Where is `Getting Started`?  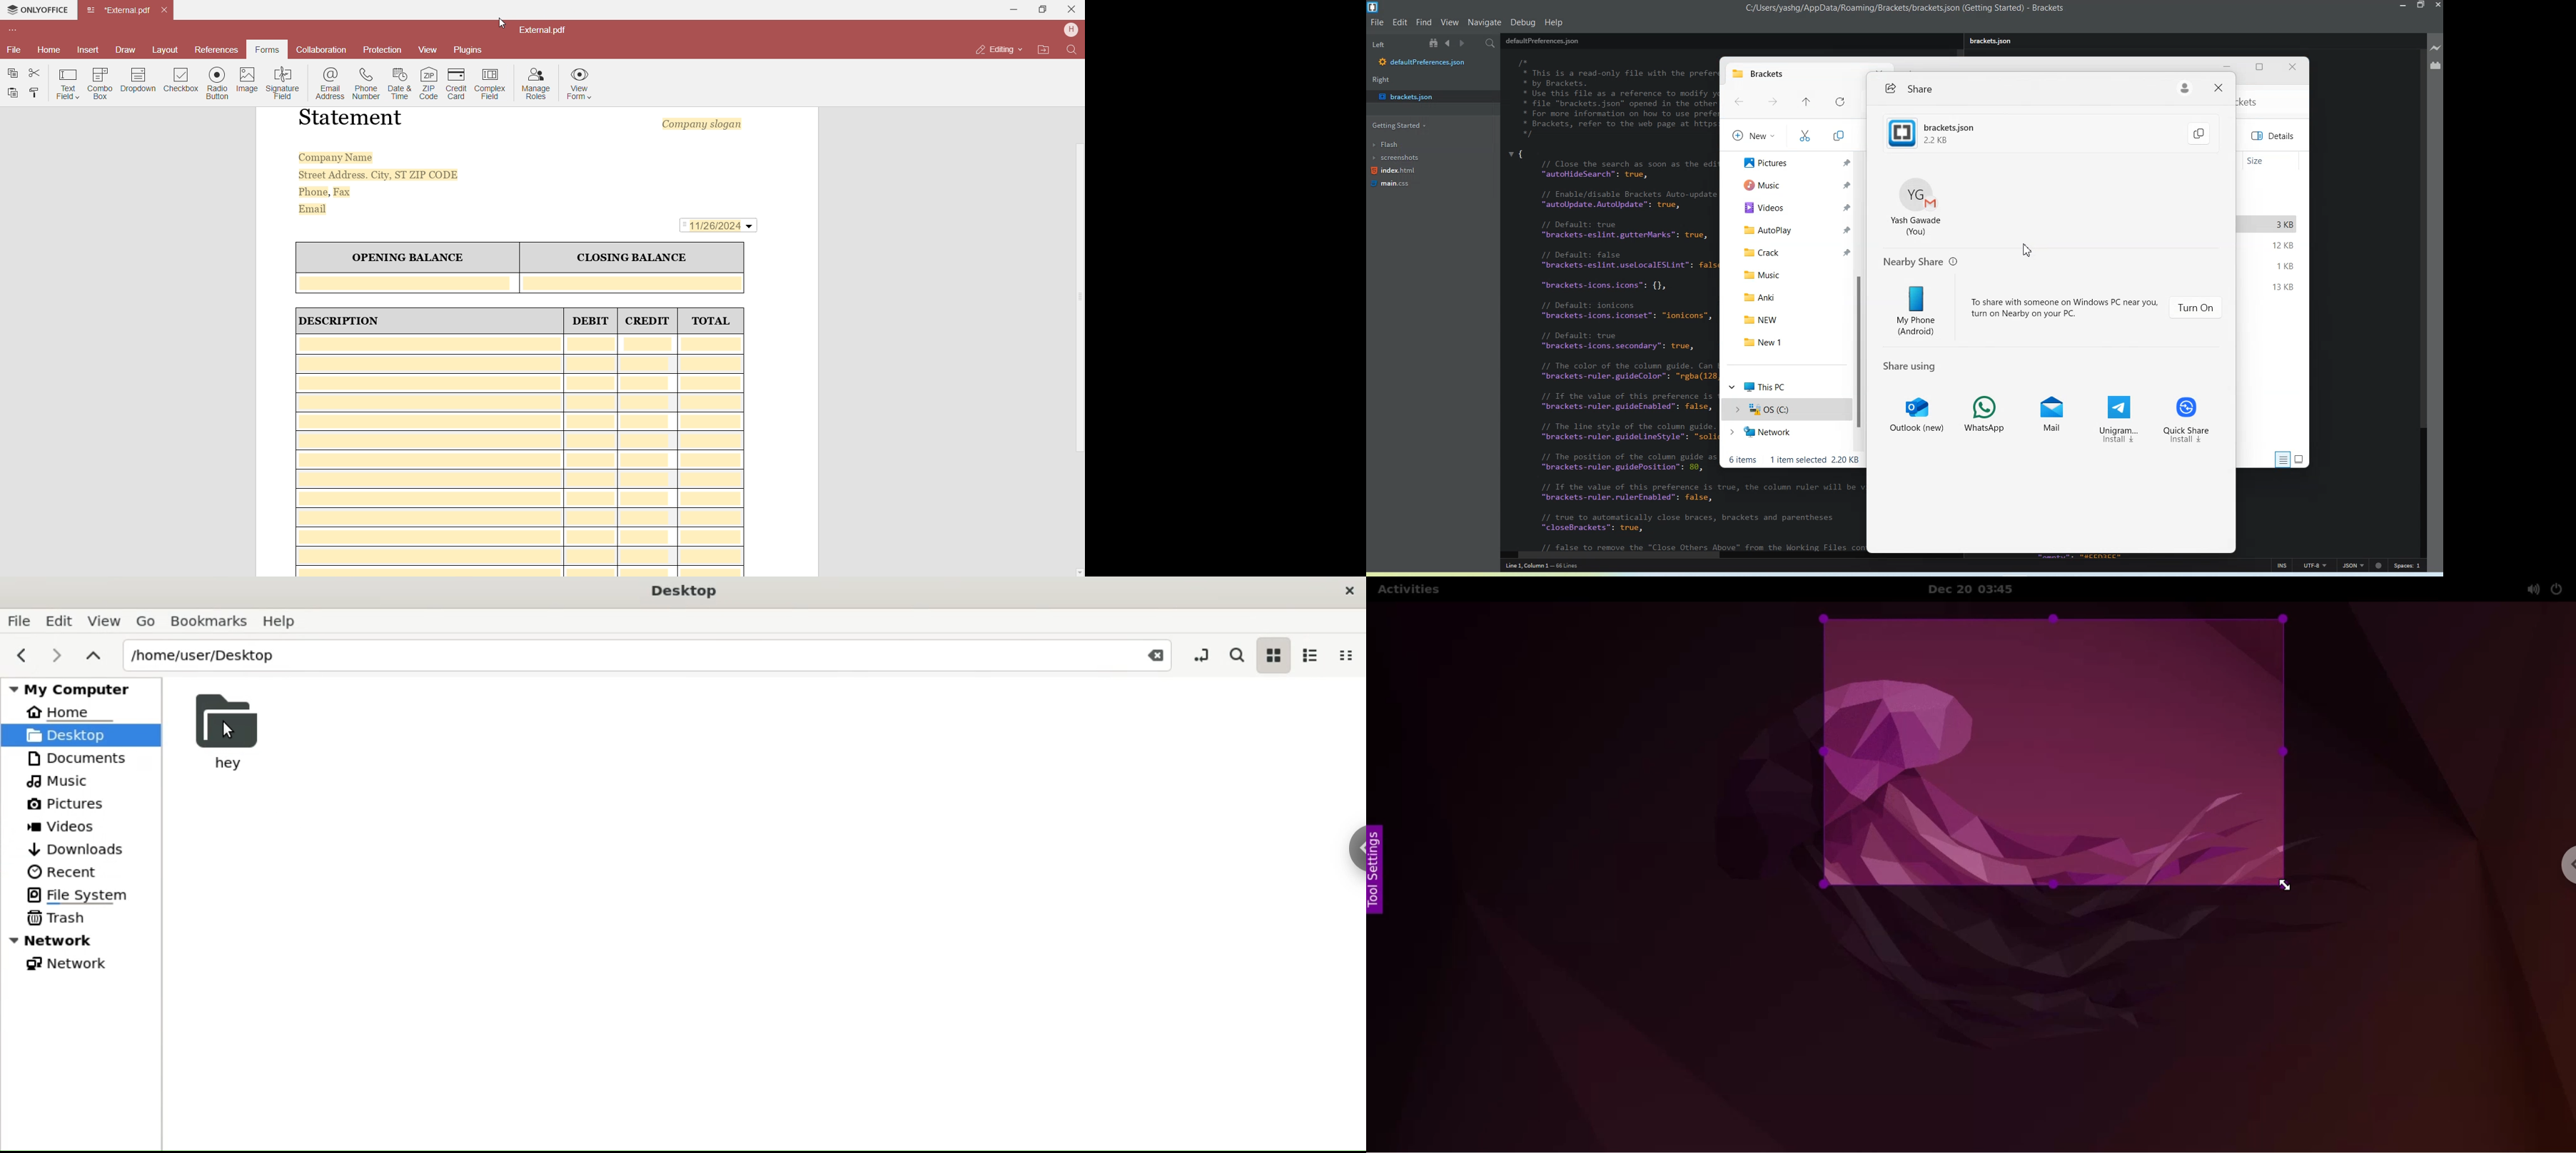 Getting Started is located at coordinates (1397, 126).